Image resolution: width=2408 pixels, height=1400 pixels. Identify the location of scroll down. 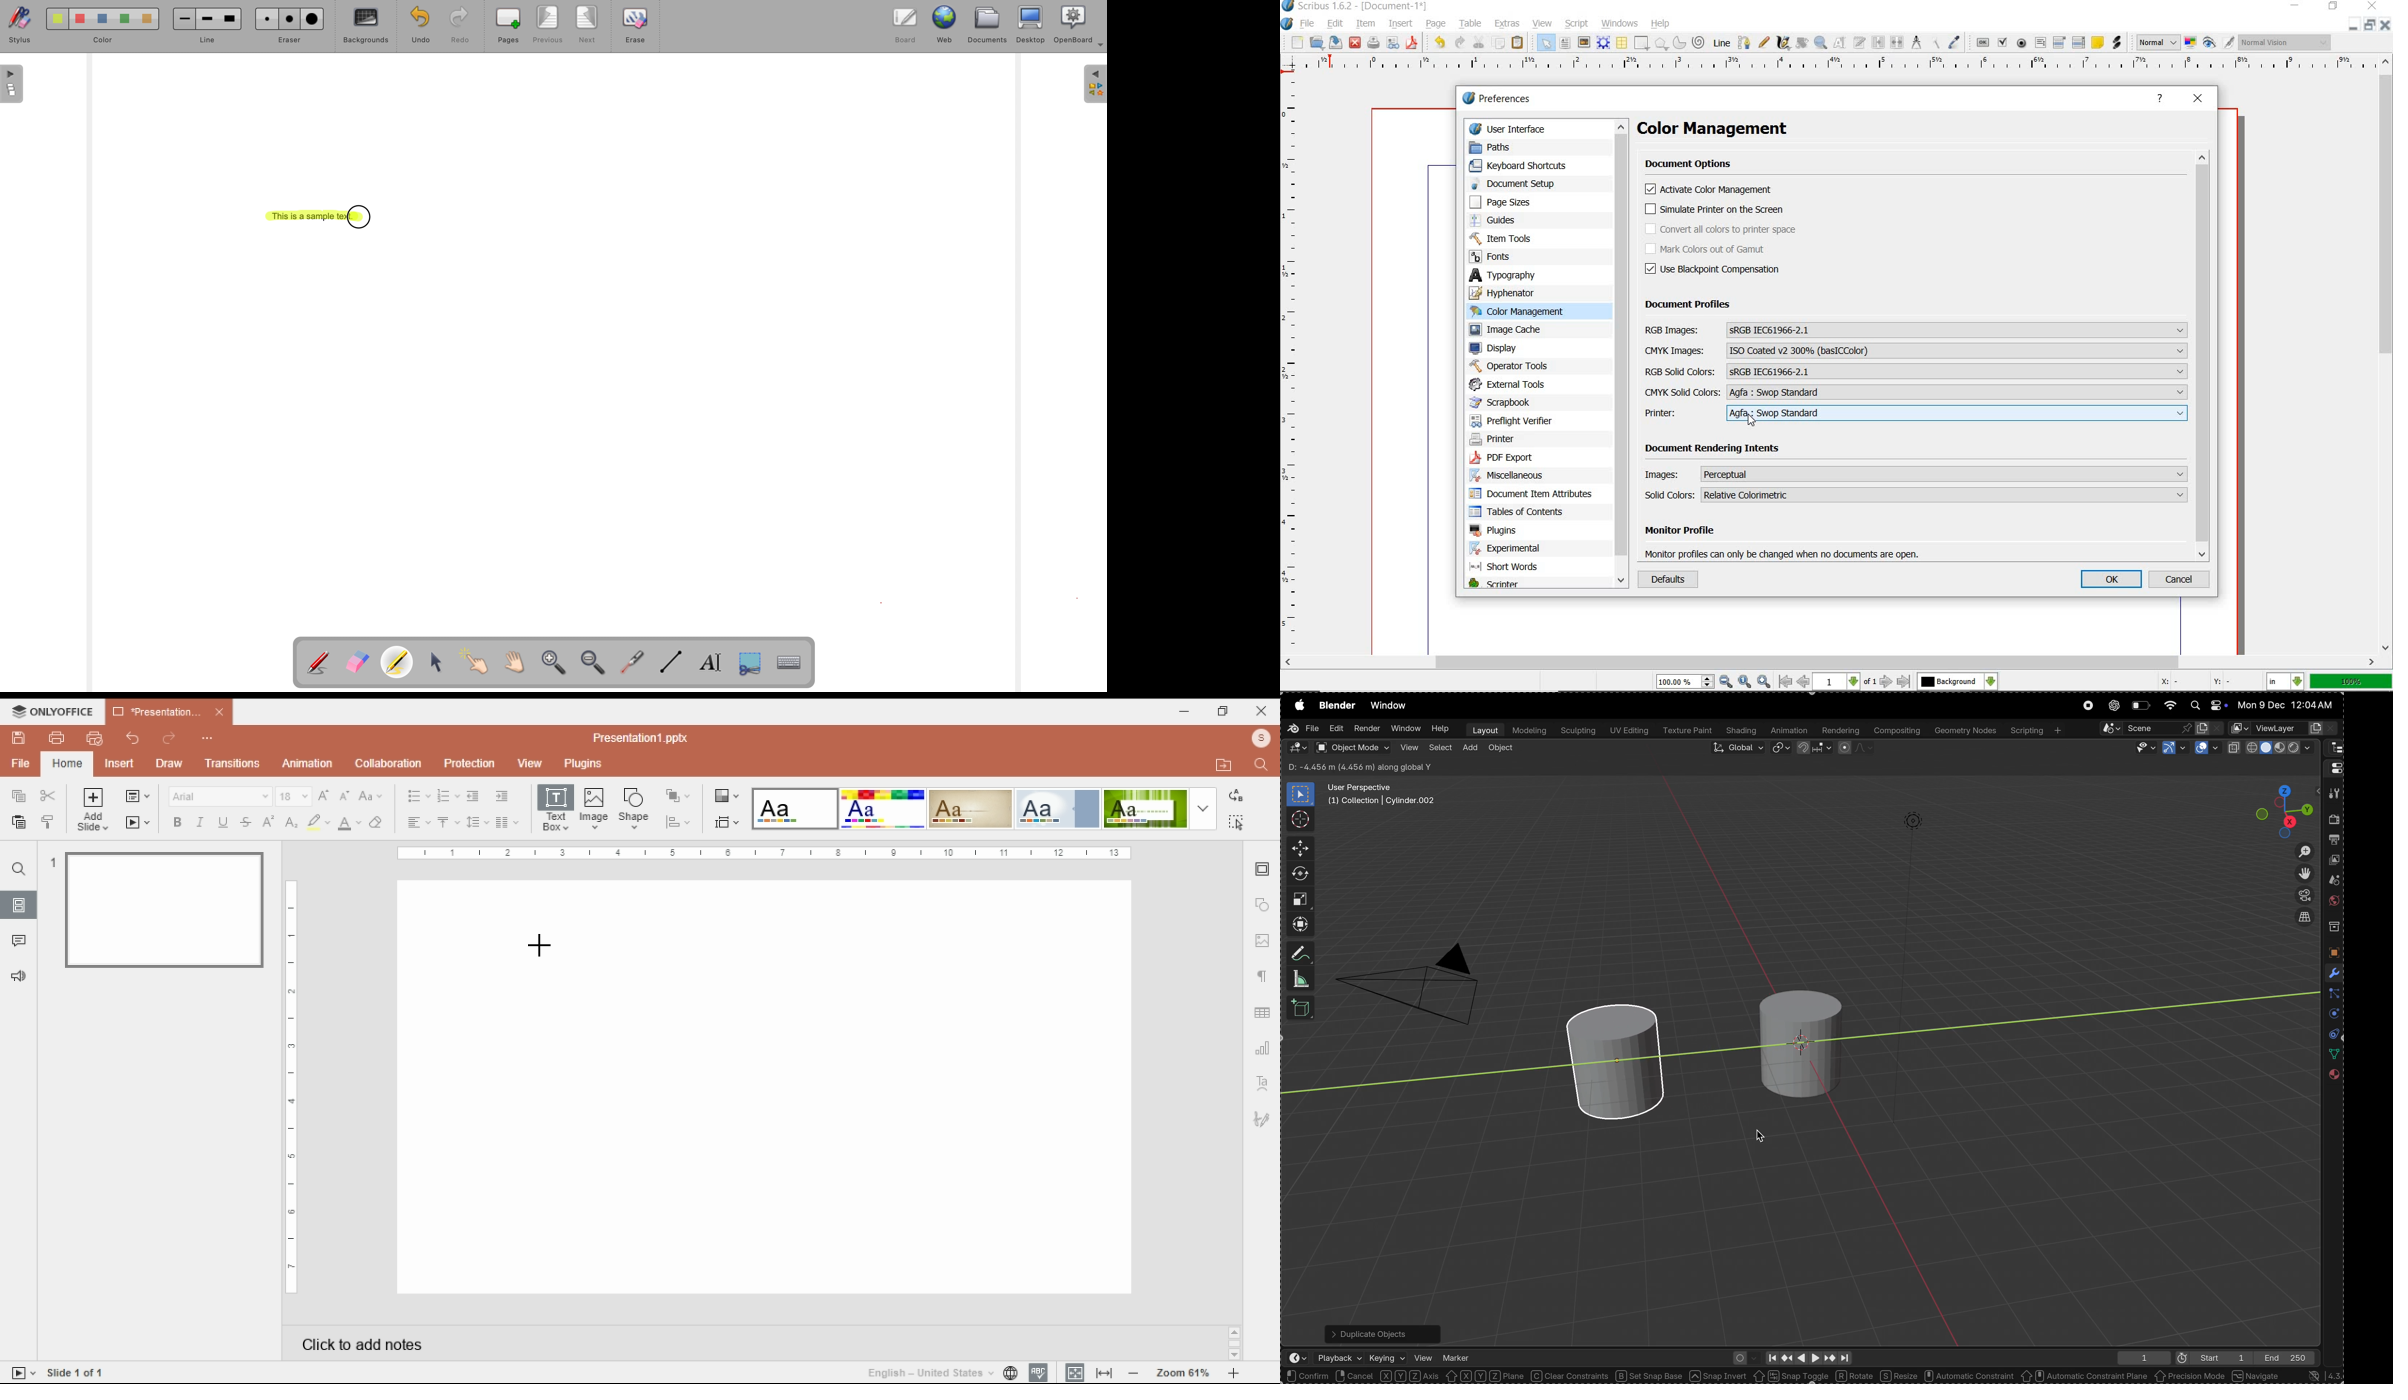
(1234, 1355).